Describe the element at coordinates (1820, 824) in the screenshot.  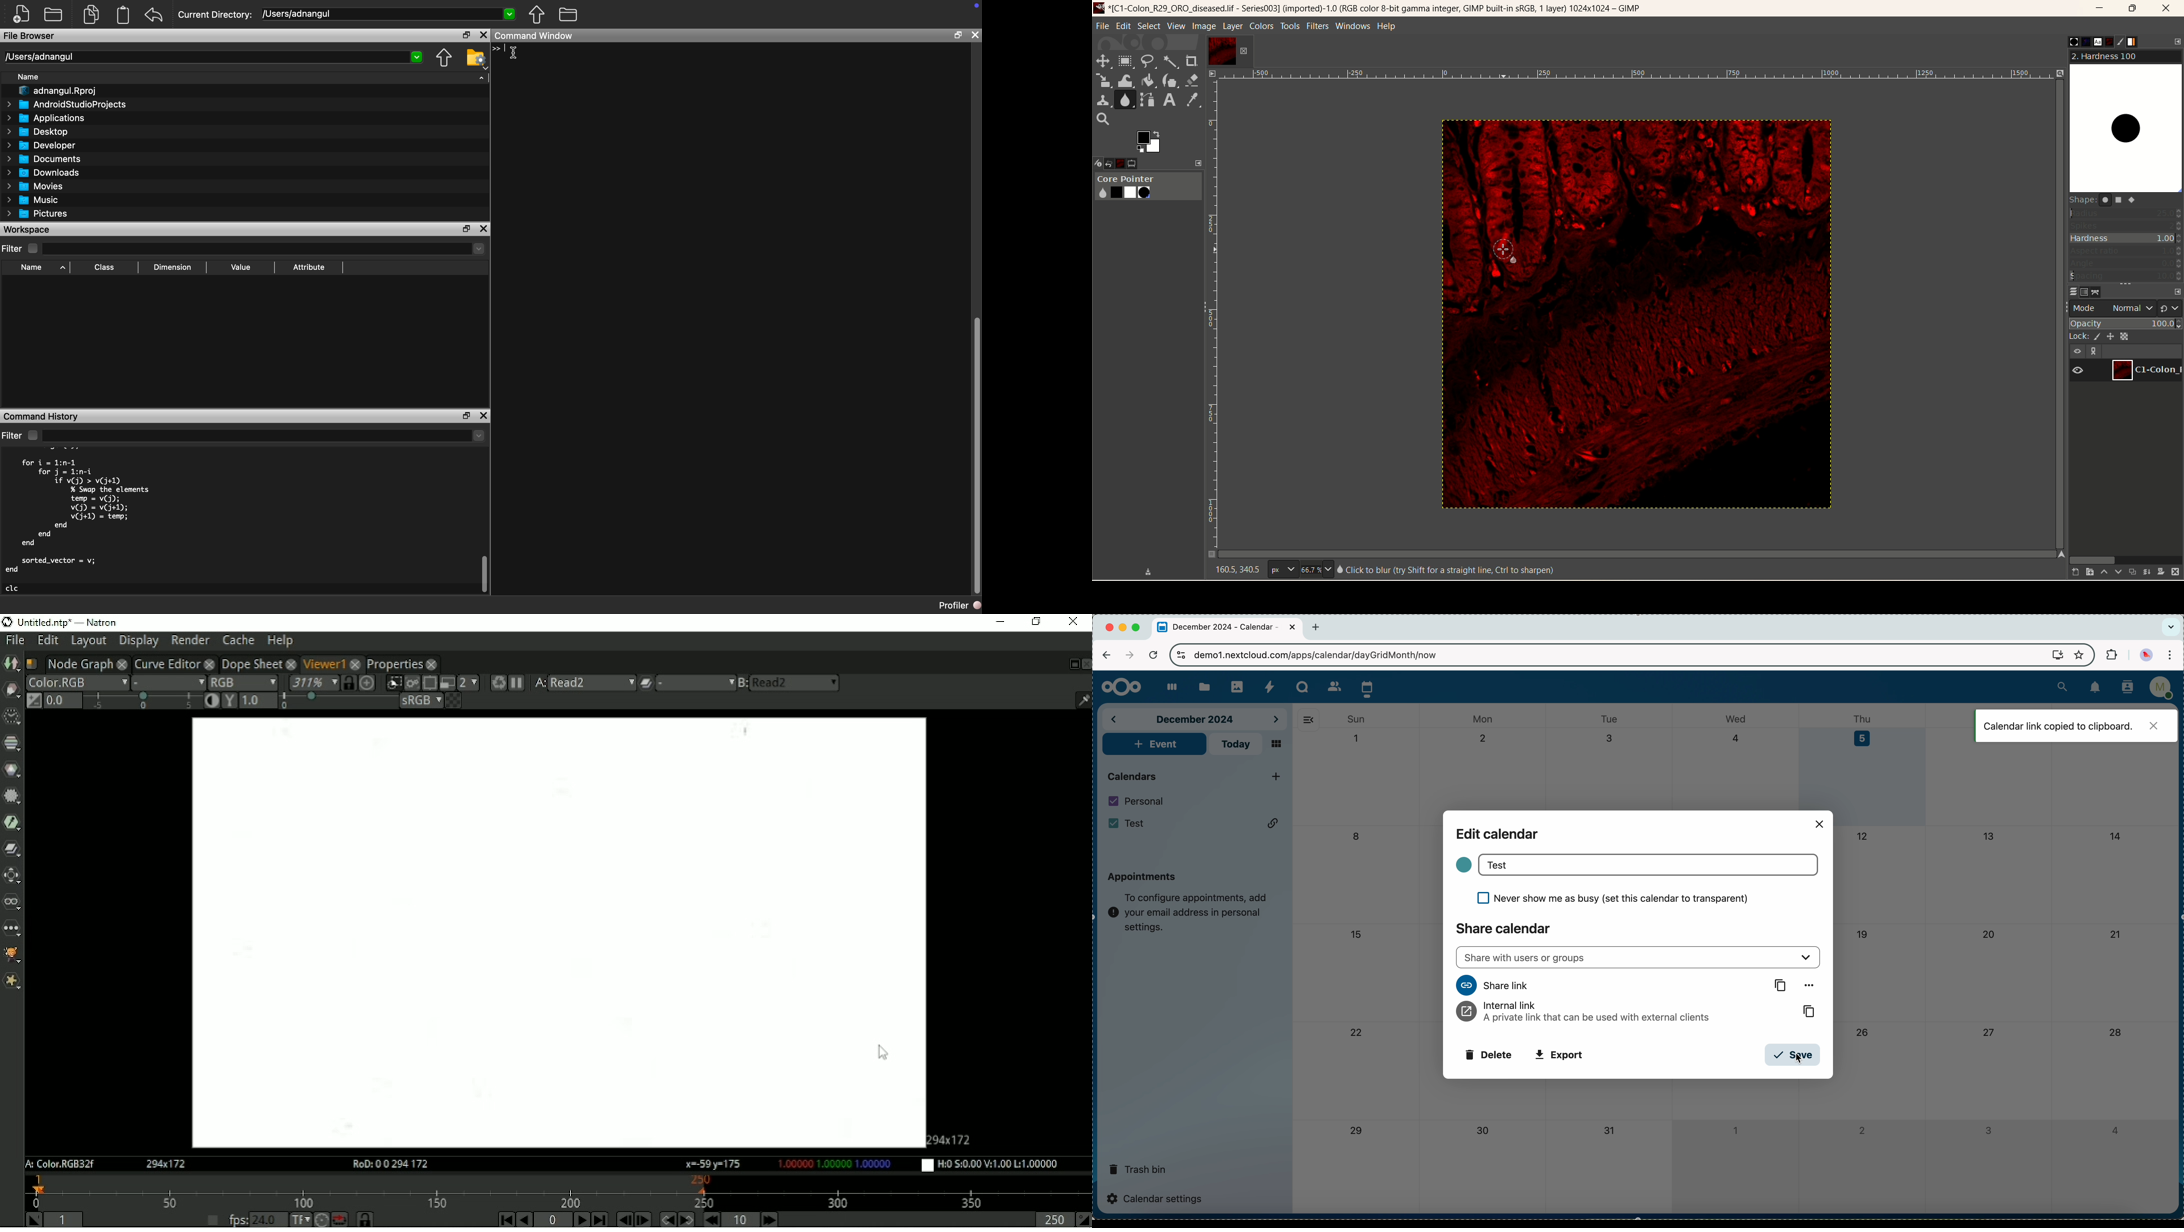
I see `close popup` at that location.